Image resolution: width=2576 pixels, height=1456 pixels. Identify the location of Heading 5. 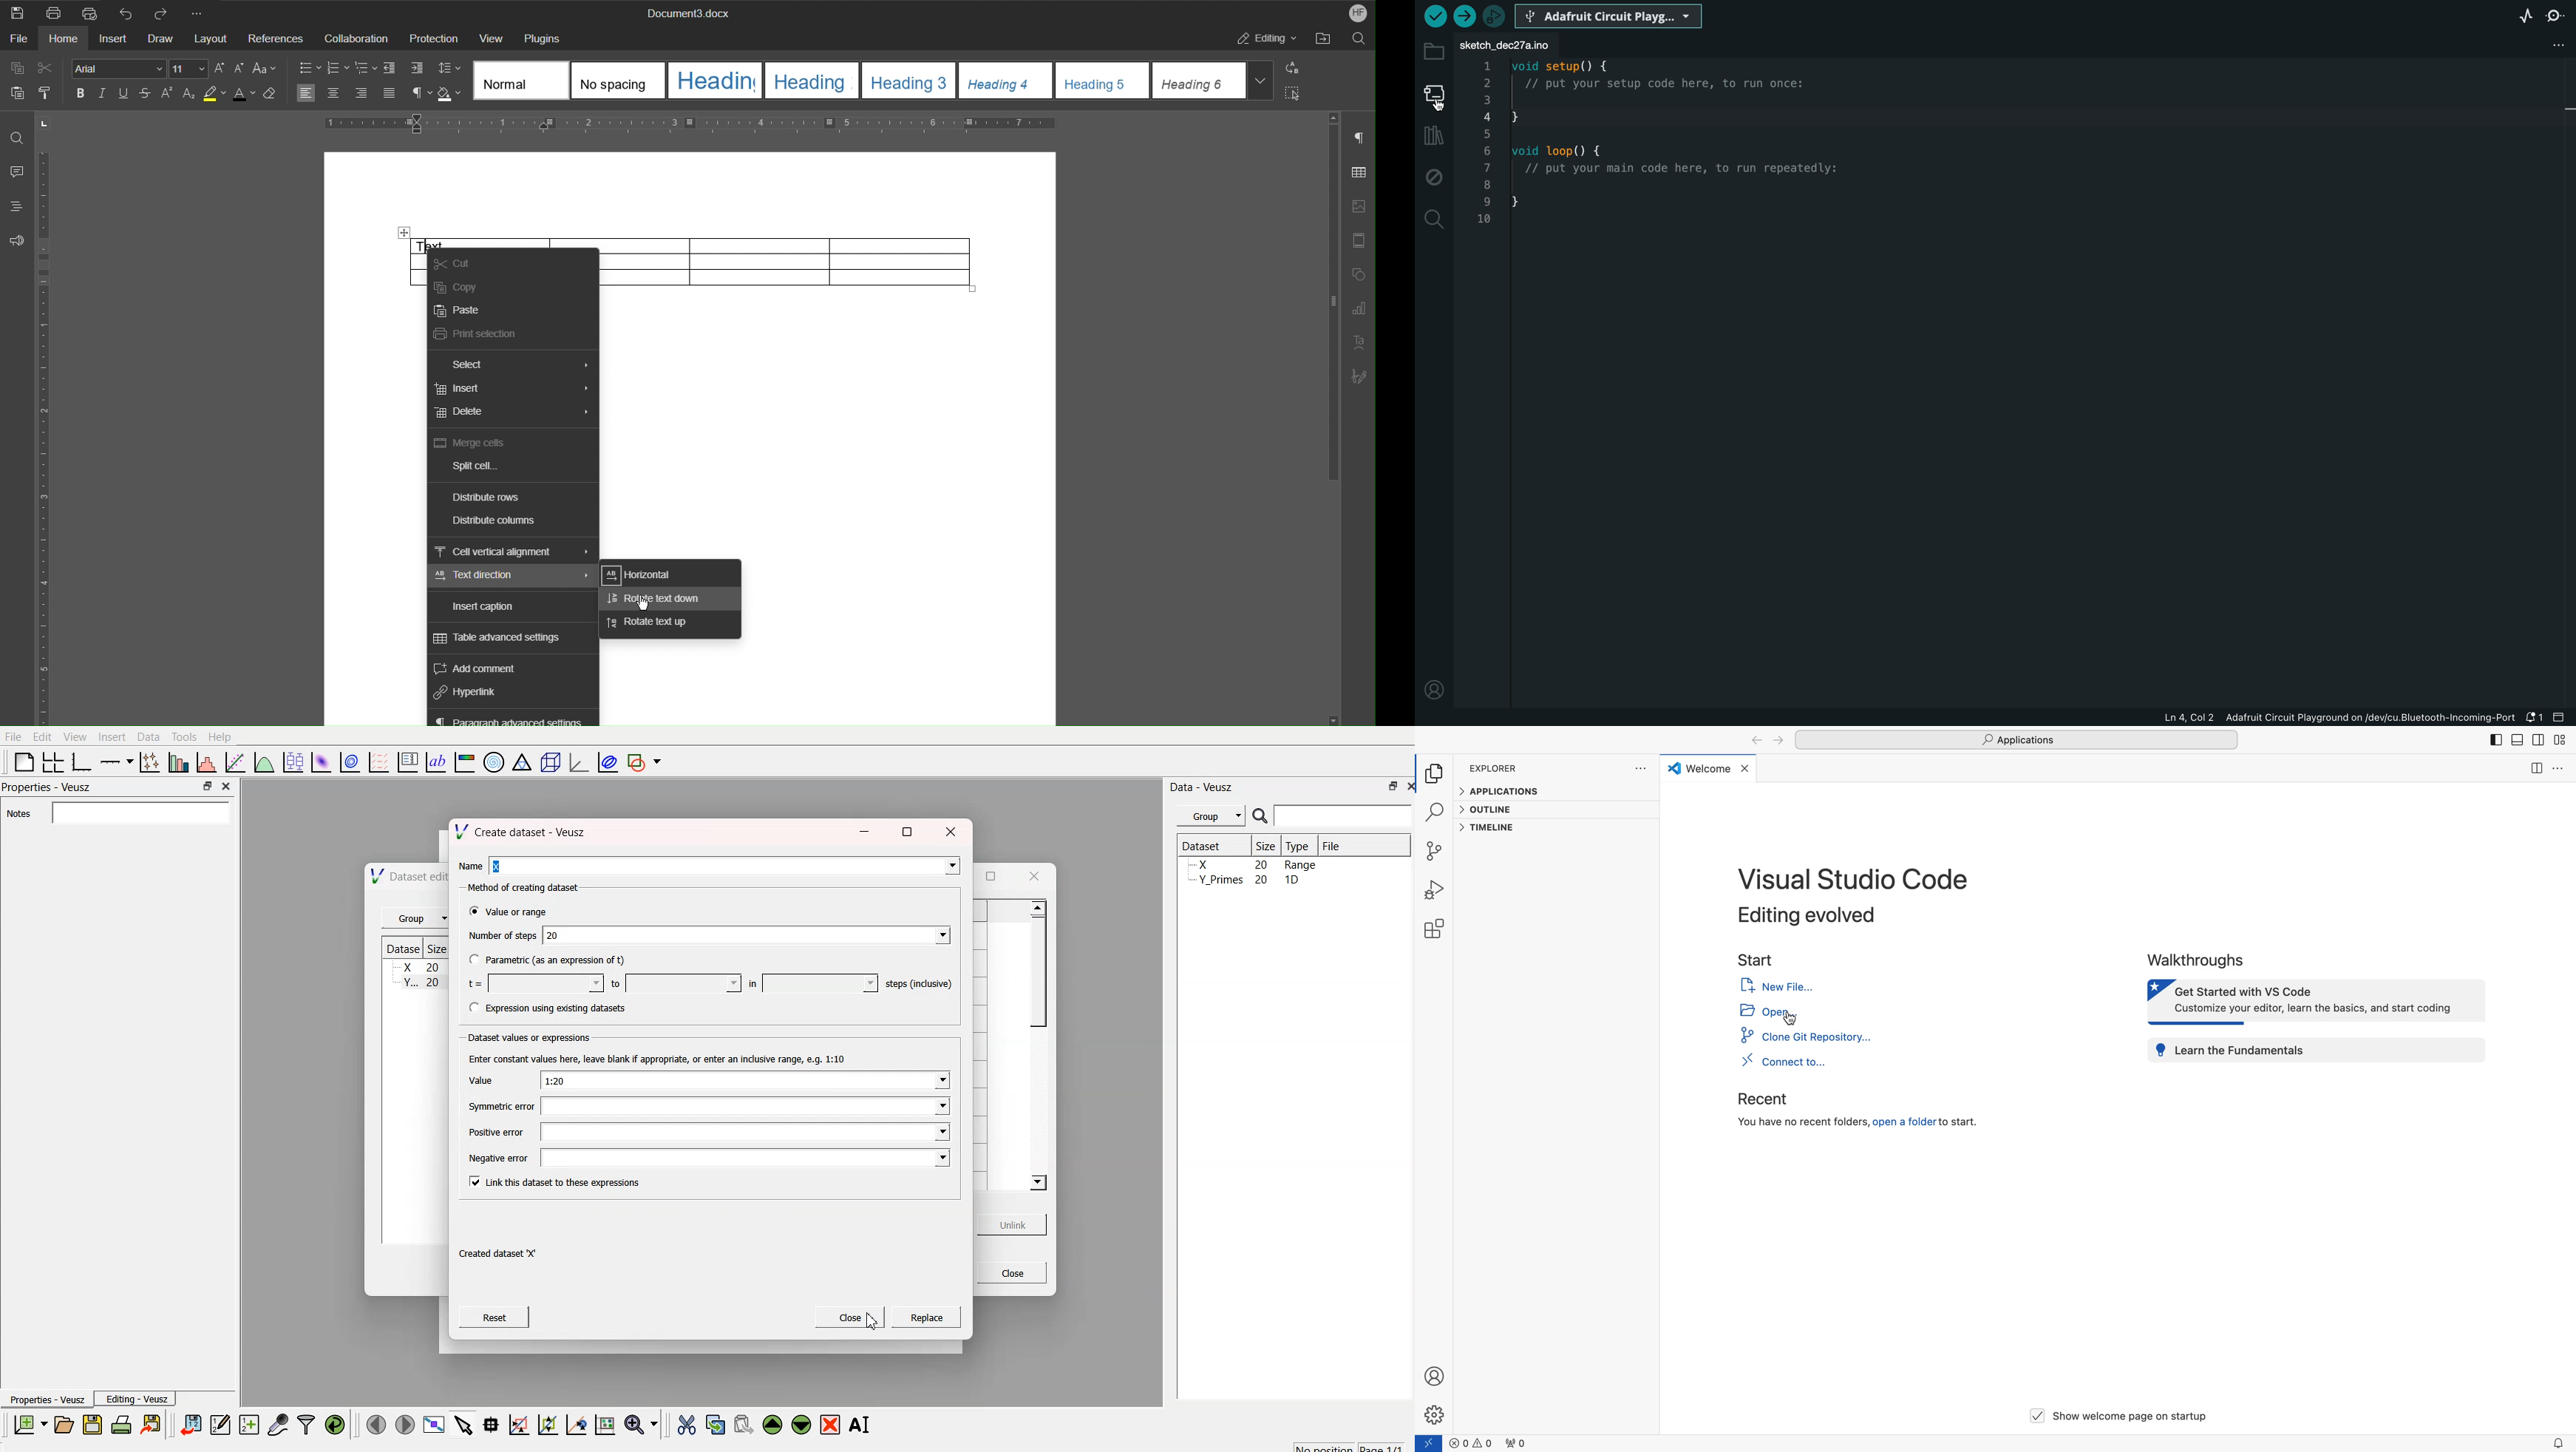
(1103, 81).